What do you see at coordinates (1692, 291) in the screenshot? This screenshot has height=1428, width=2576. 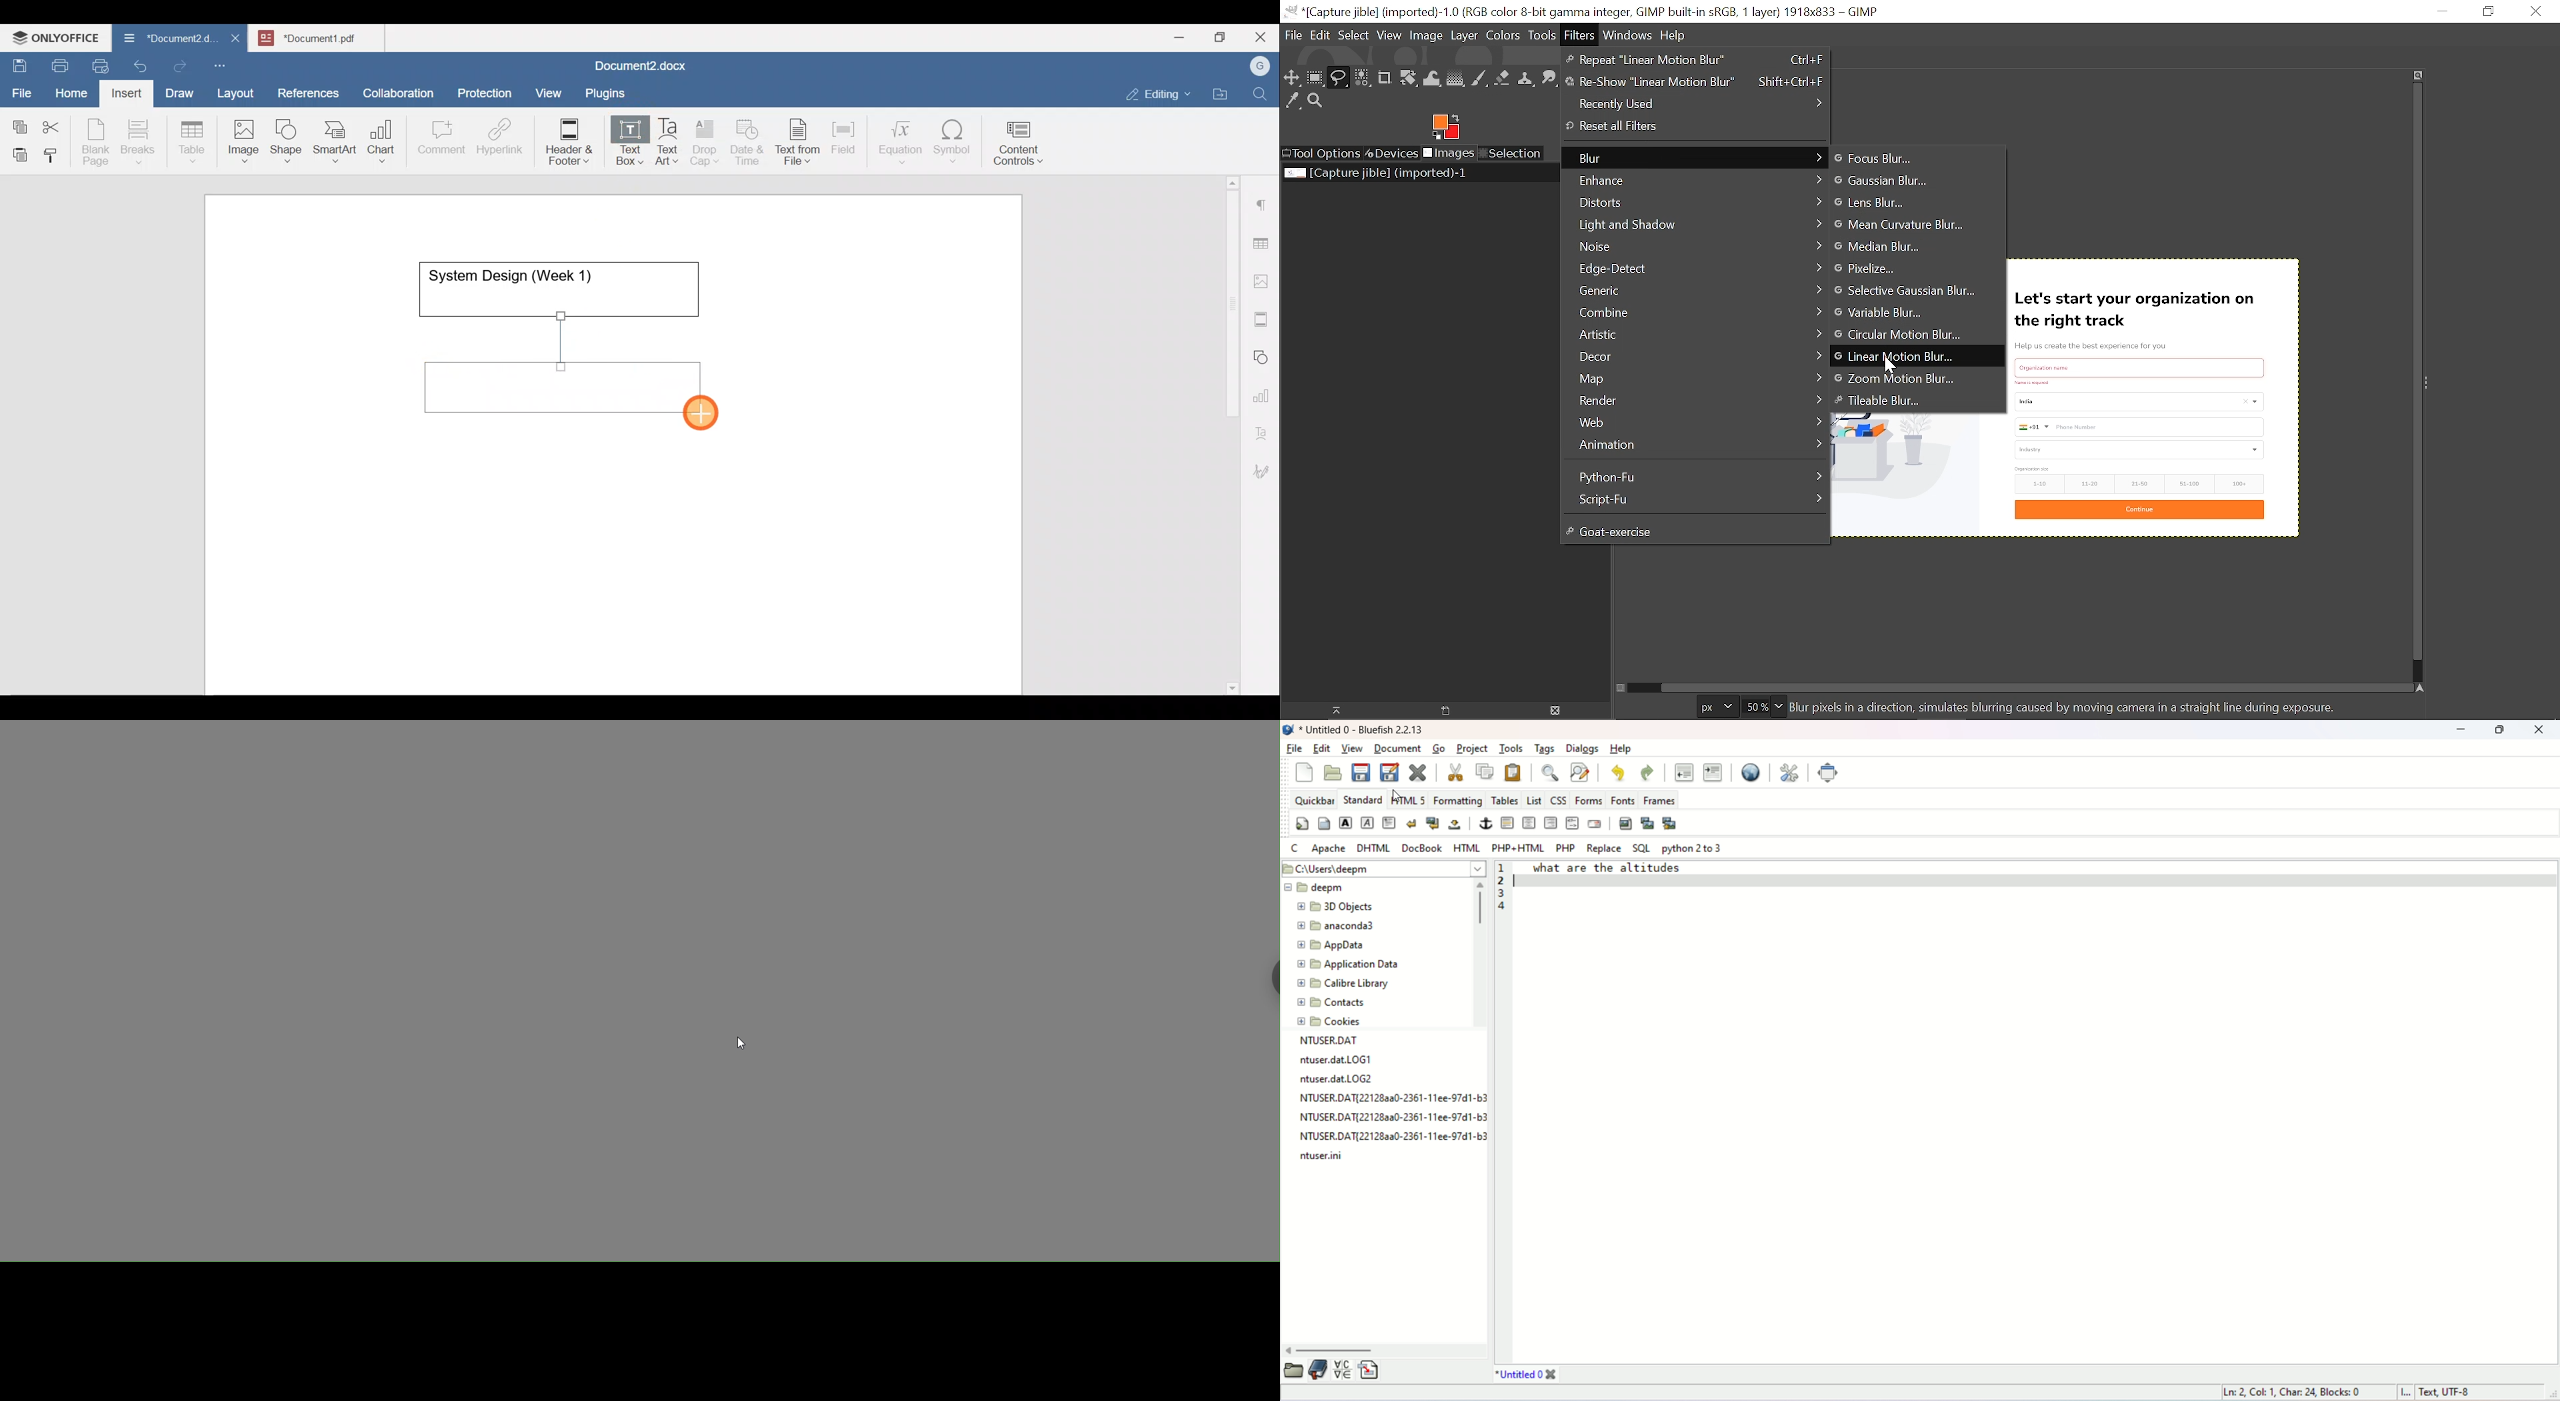 I see `Generic` at bounding box center [1692, 291].